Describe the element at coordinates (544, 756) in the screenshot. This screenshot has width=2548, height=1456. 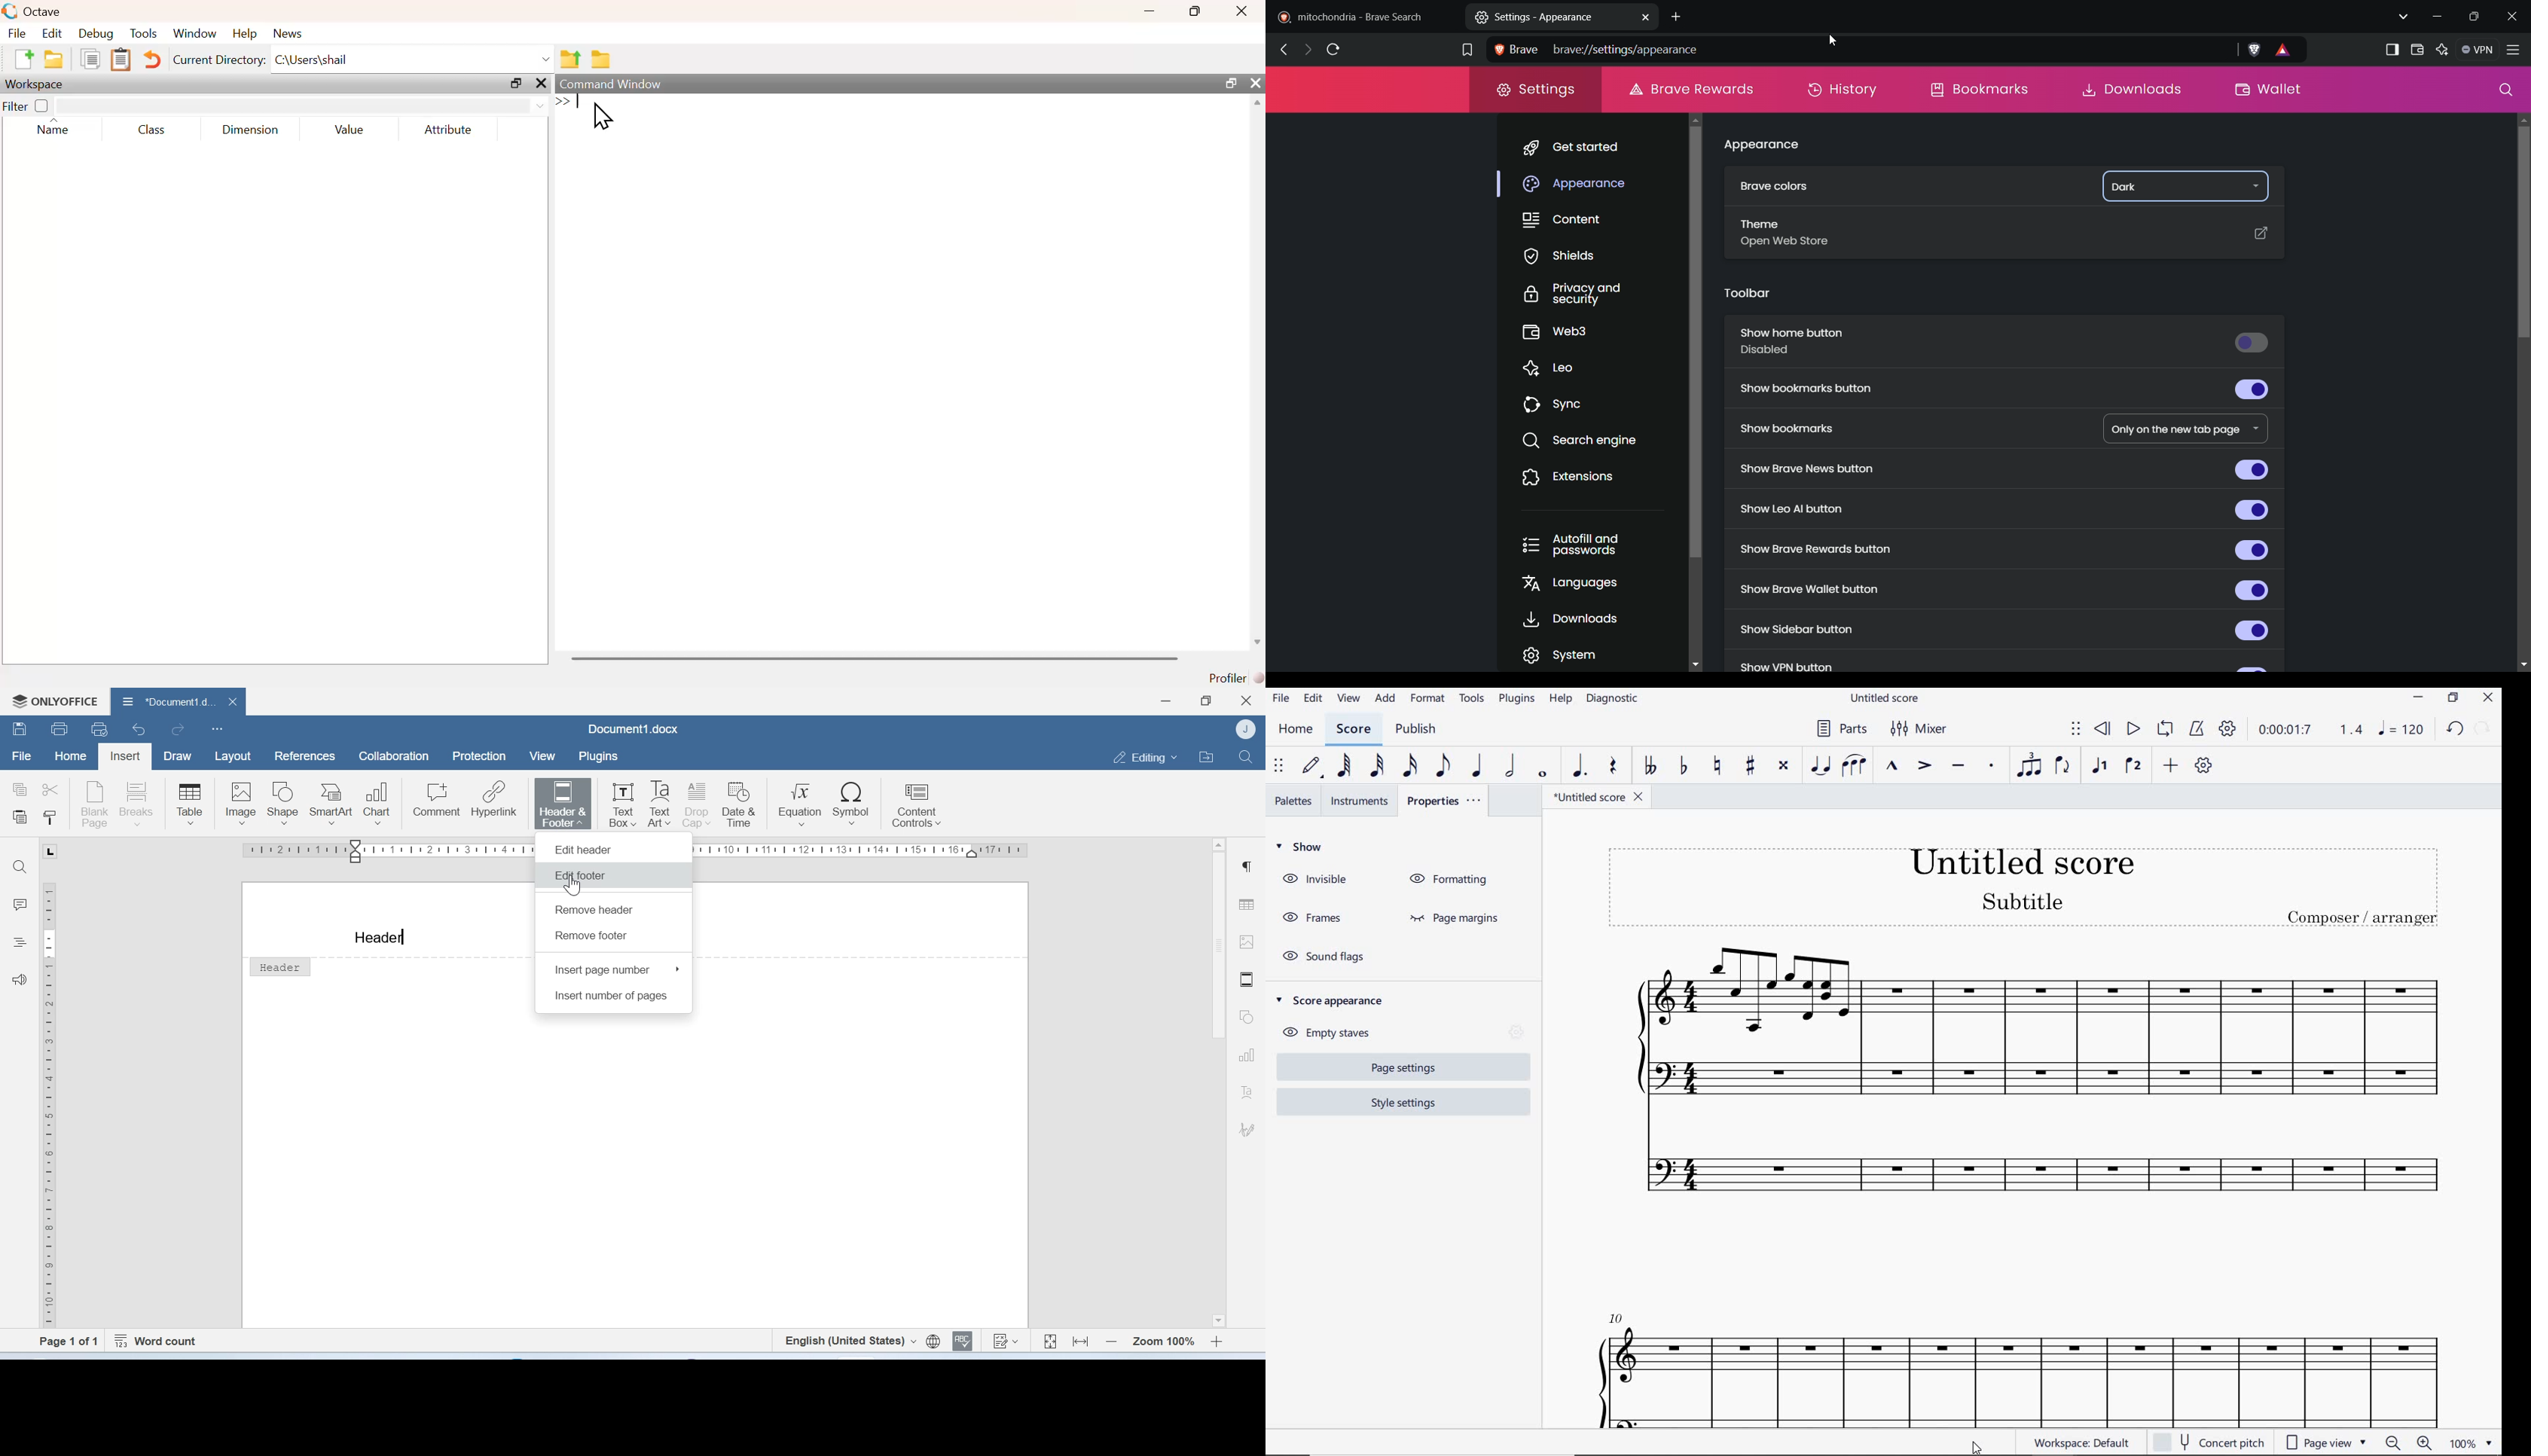
I see `View` at that location.